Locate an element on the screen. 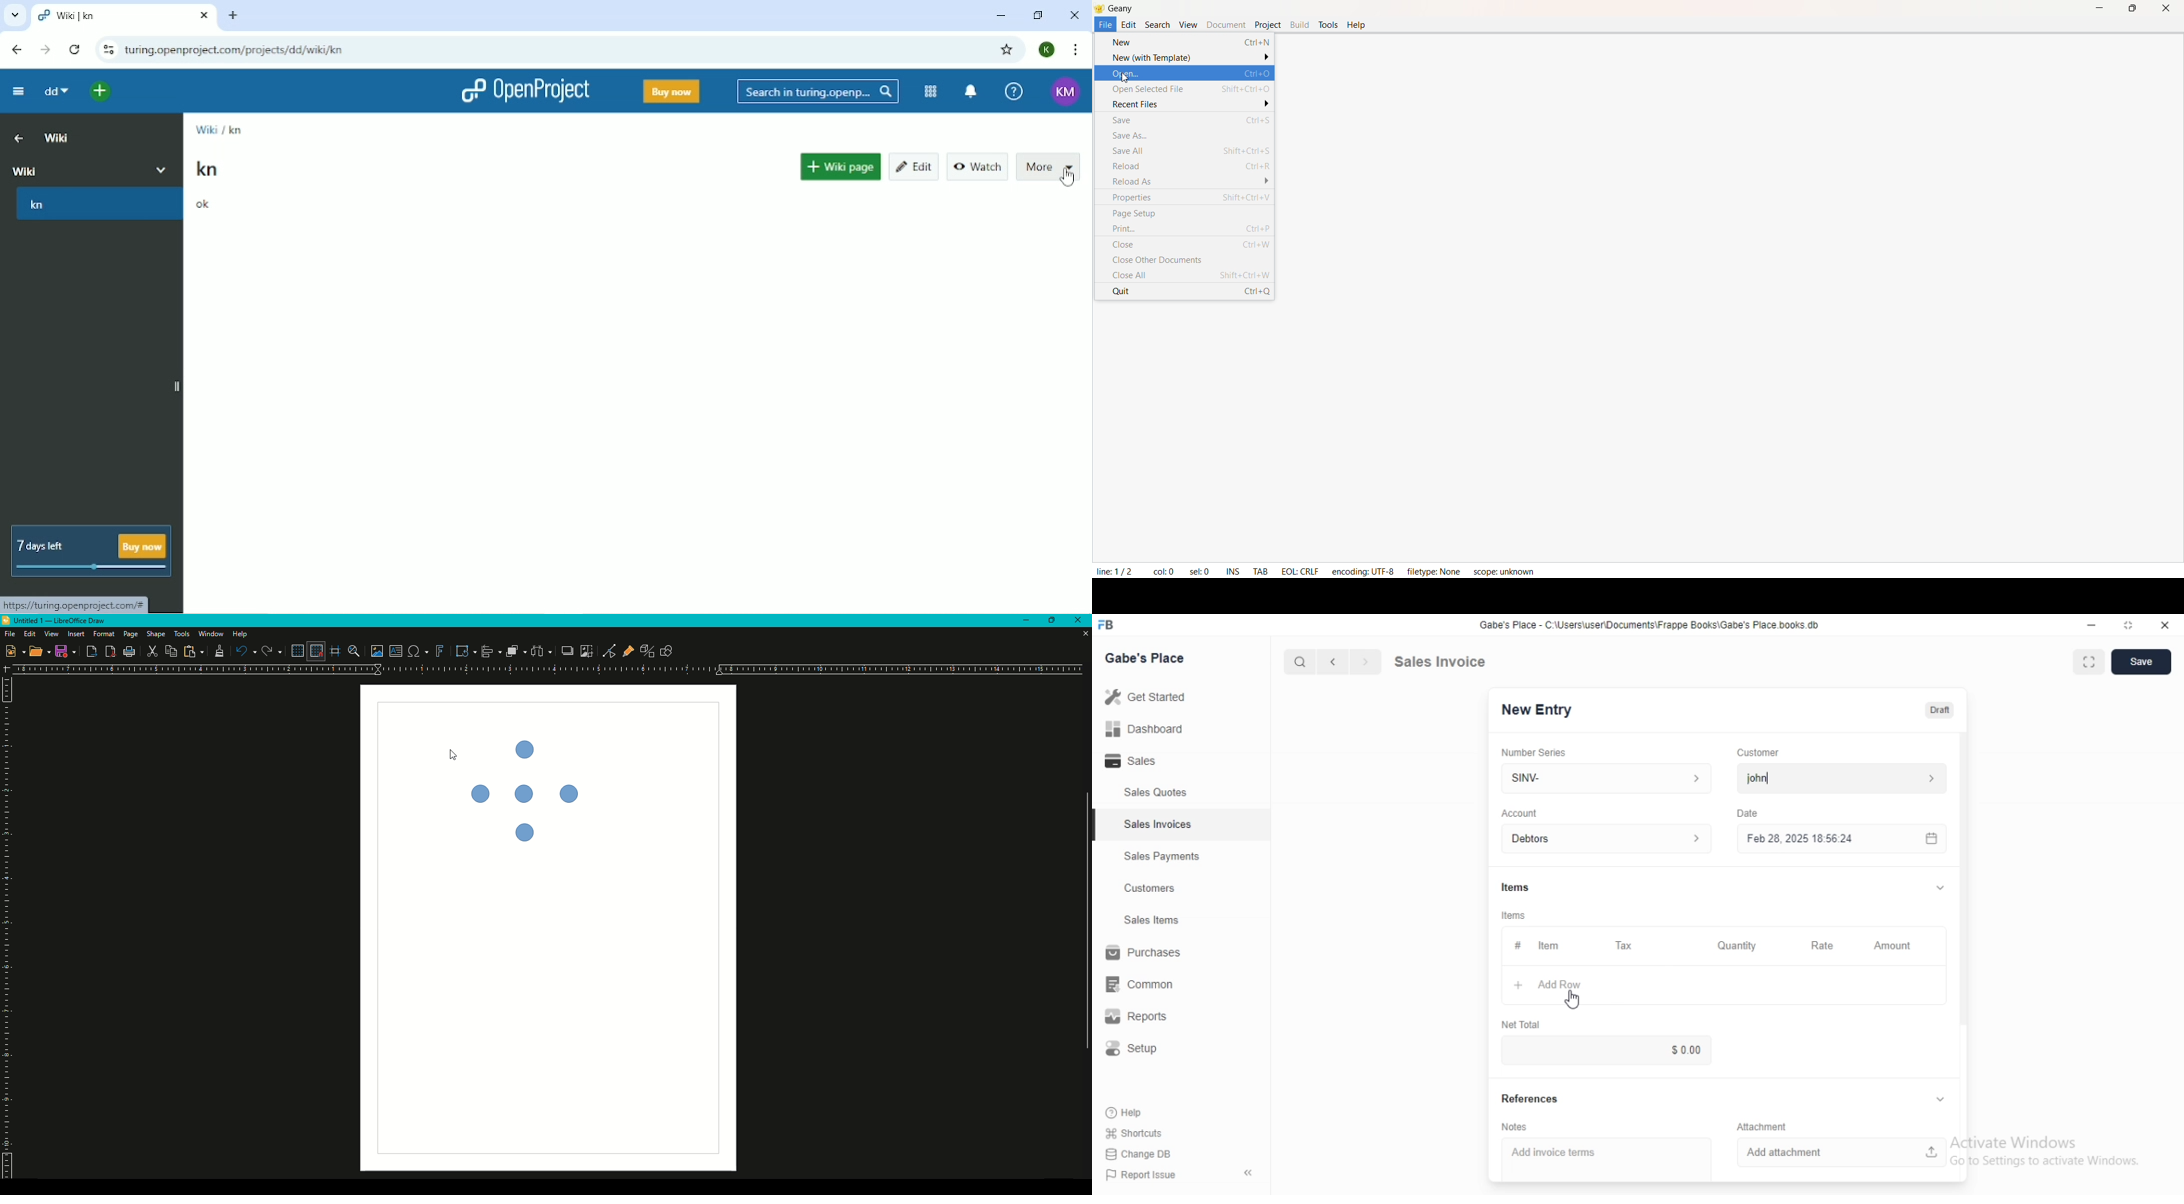  New is located at coordinates (14, 652).